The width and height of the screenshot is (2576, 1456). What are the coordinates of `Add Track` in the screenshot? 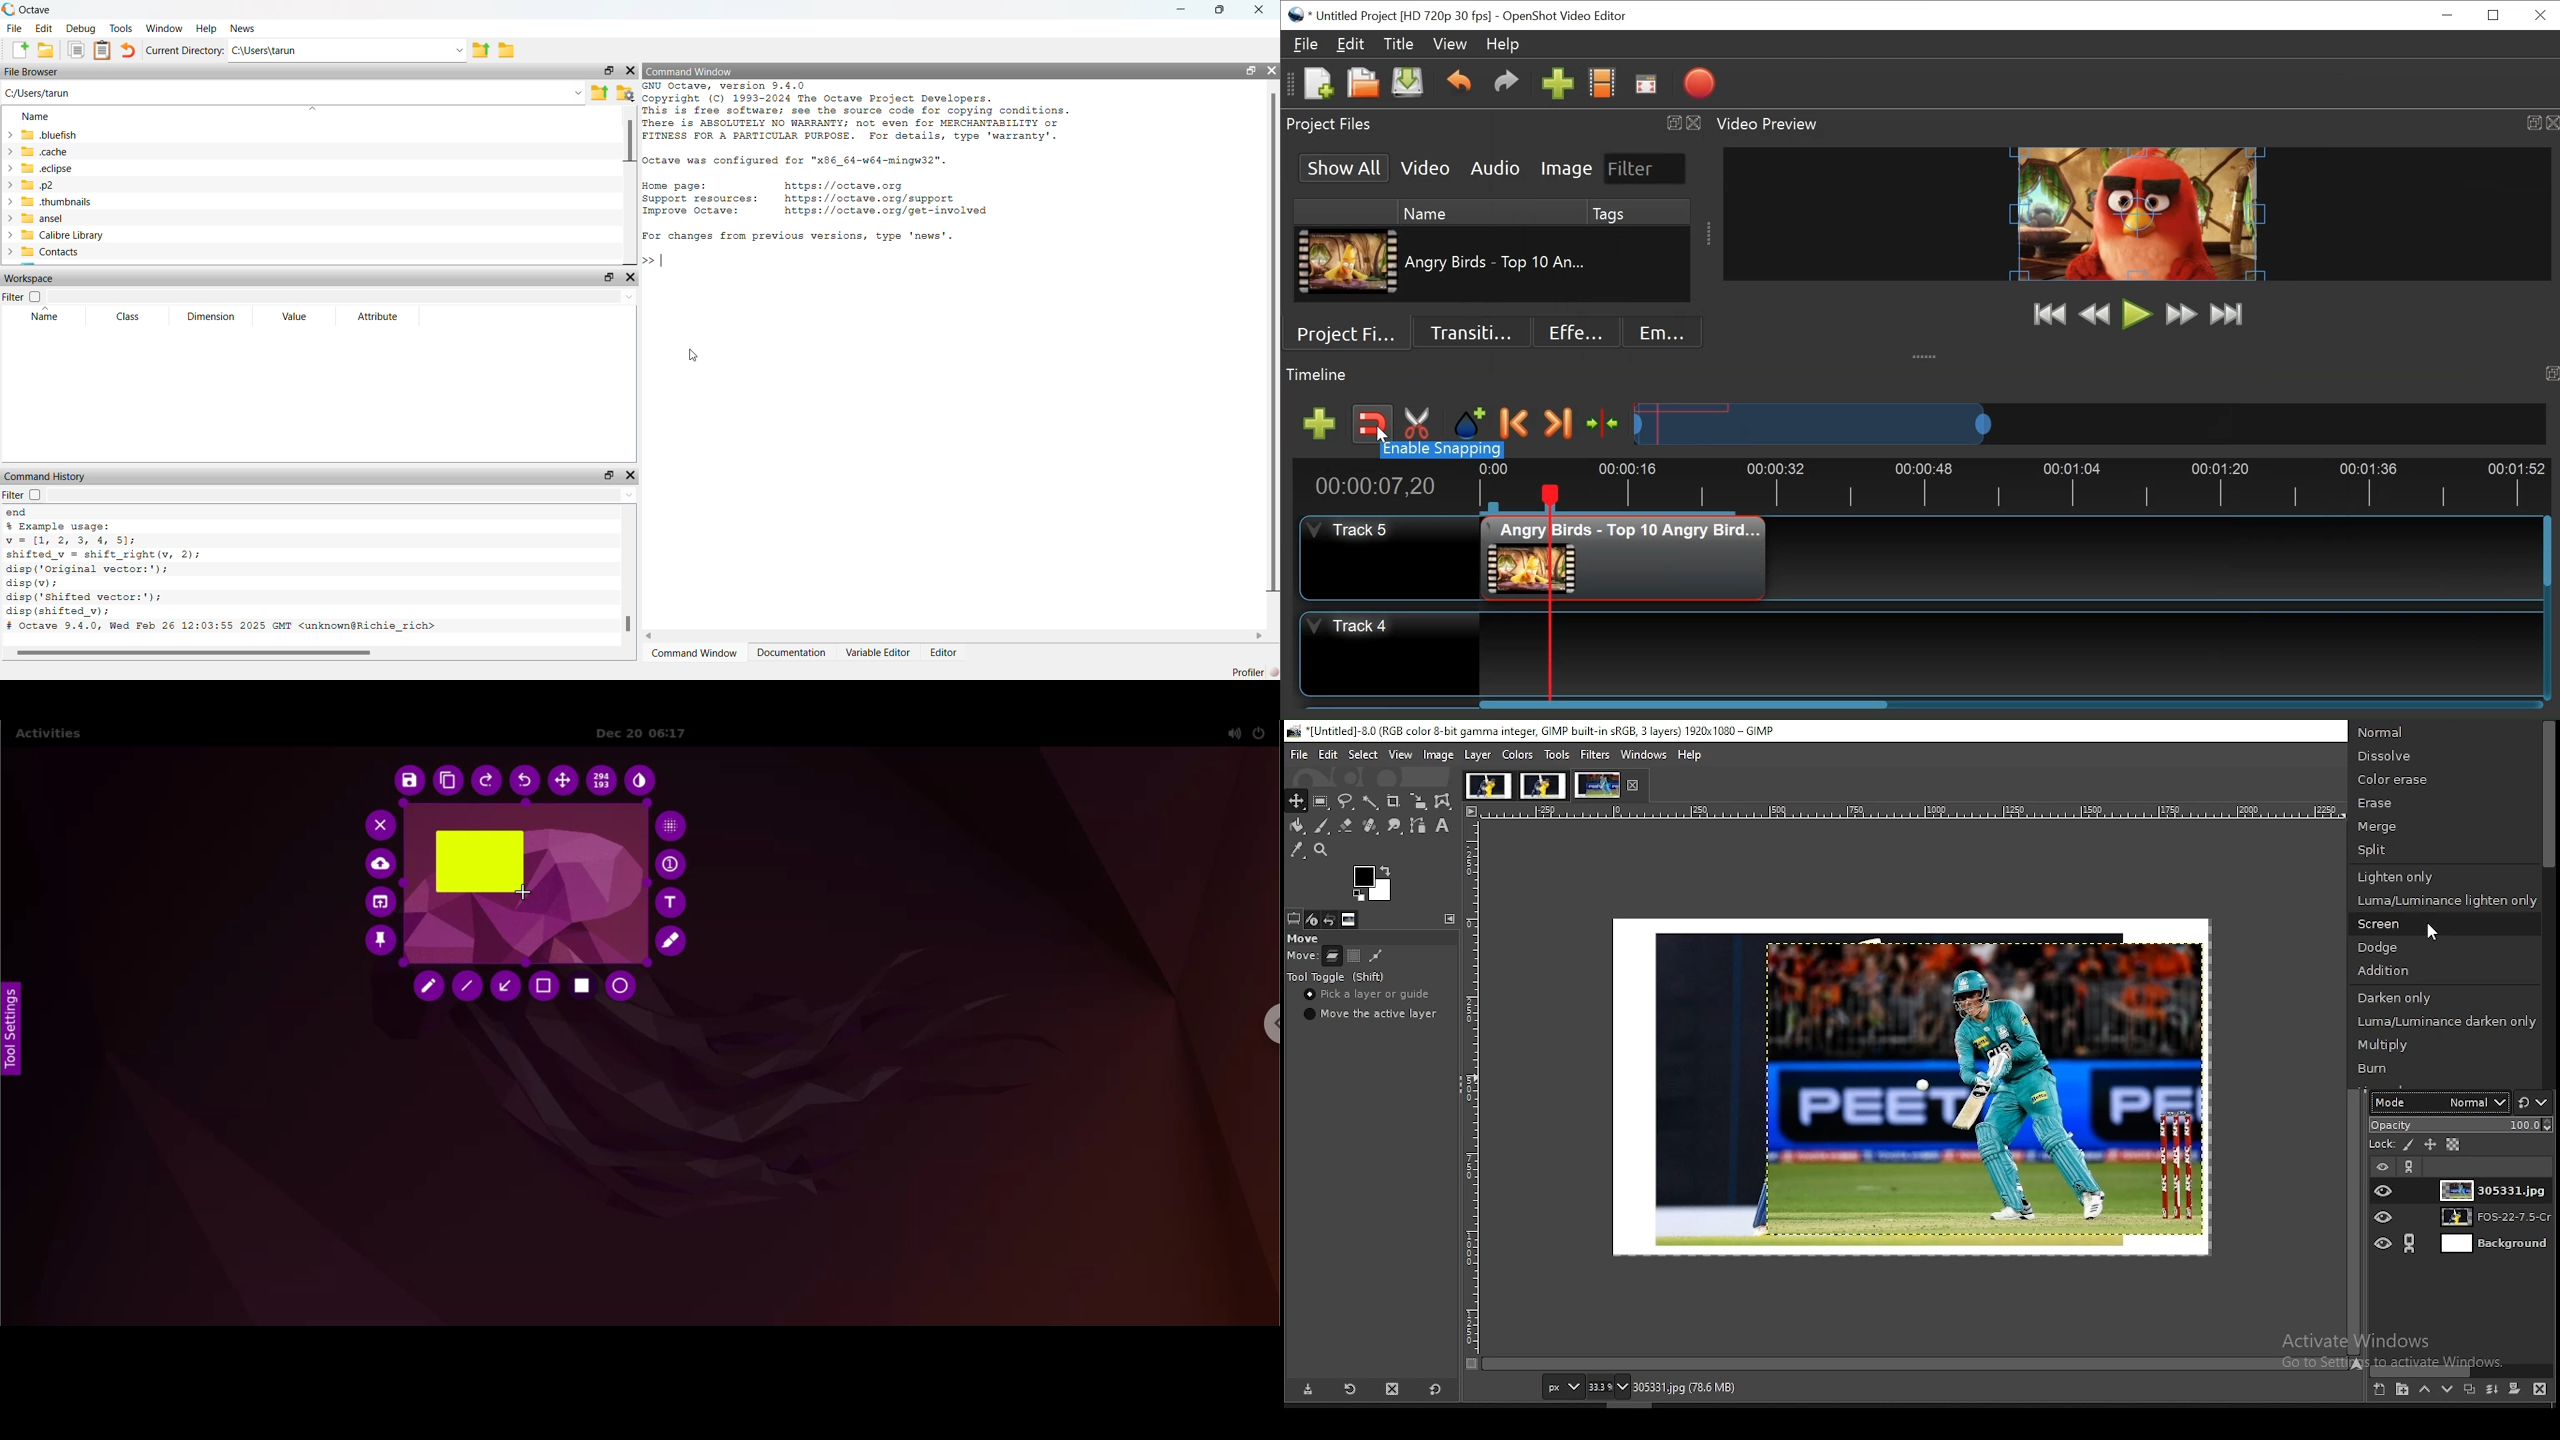 It's located at (1319, 425).